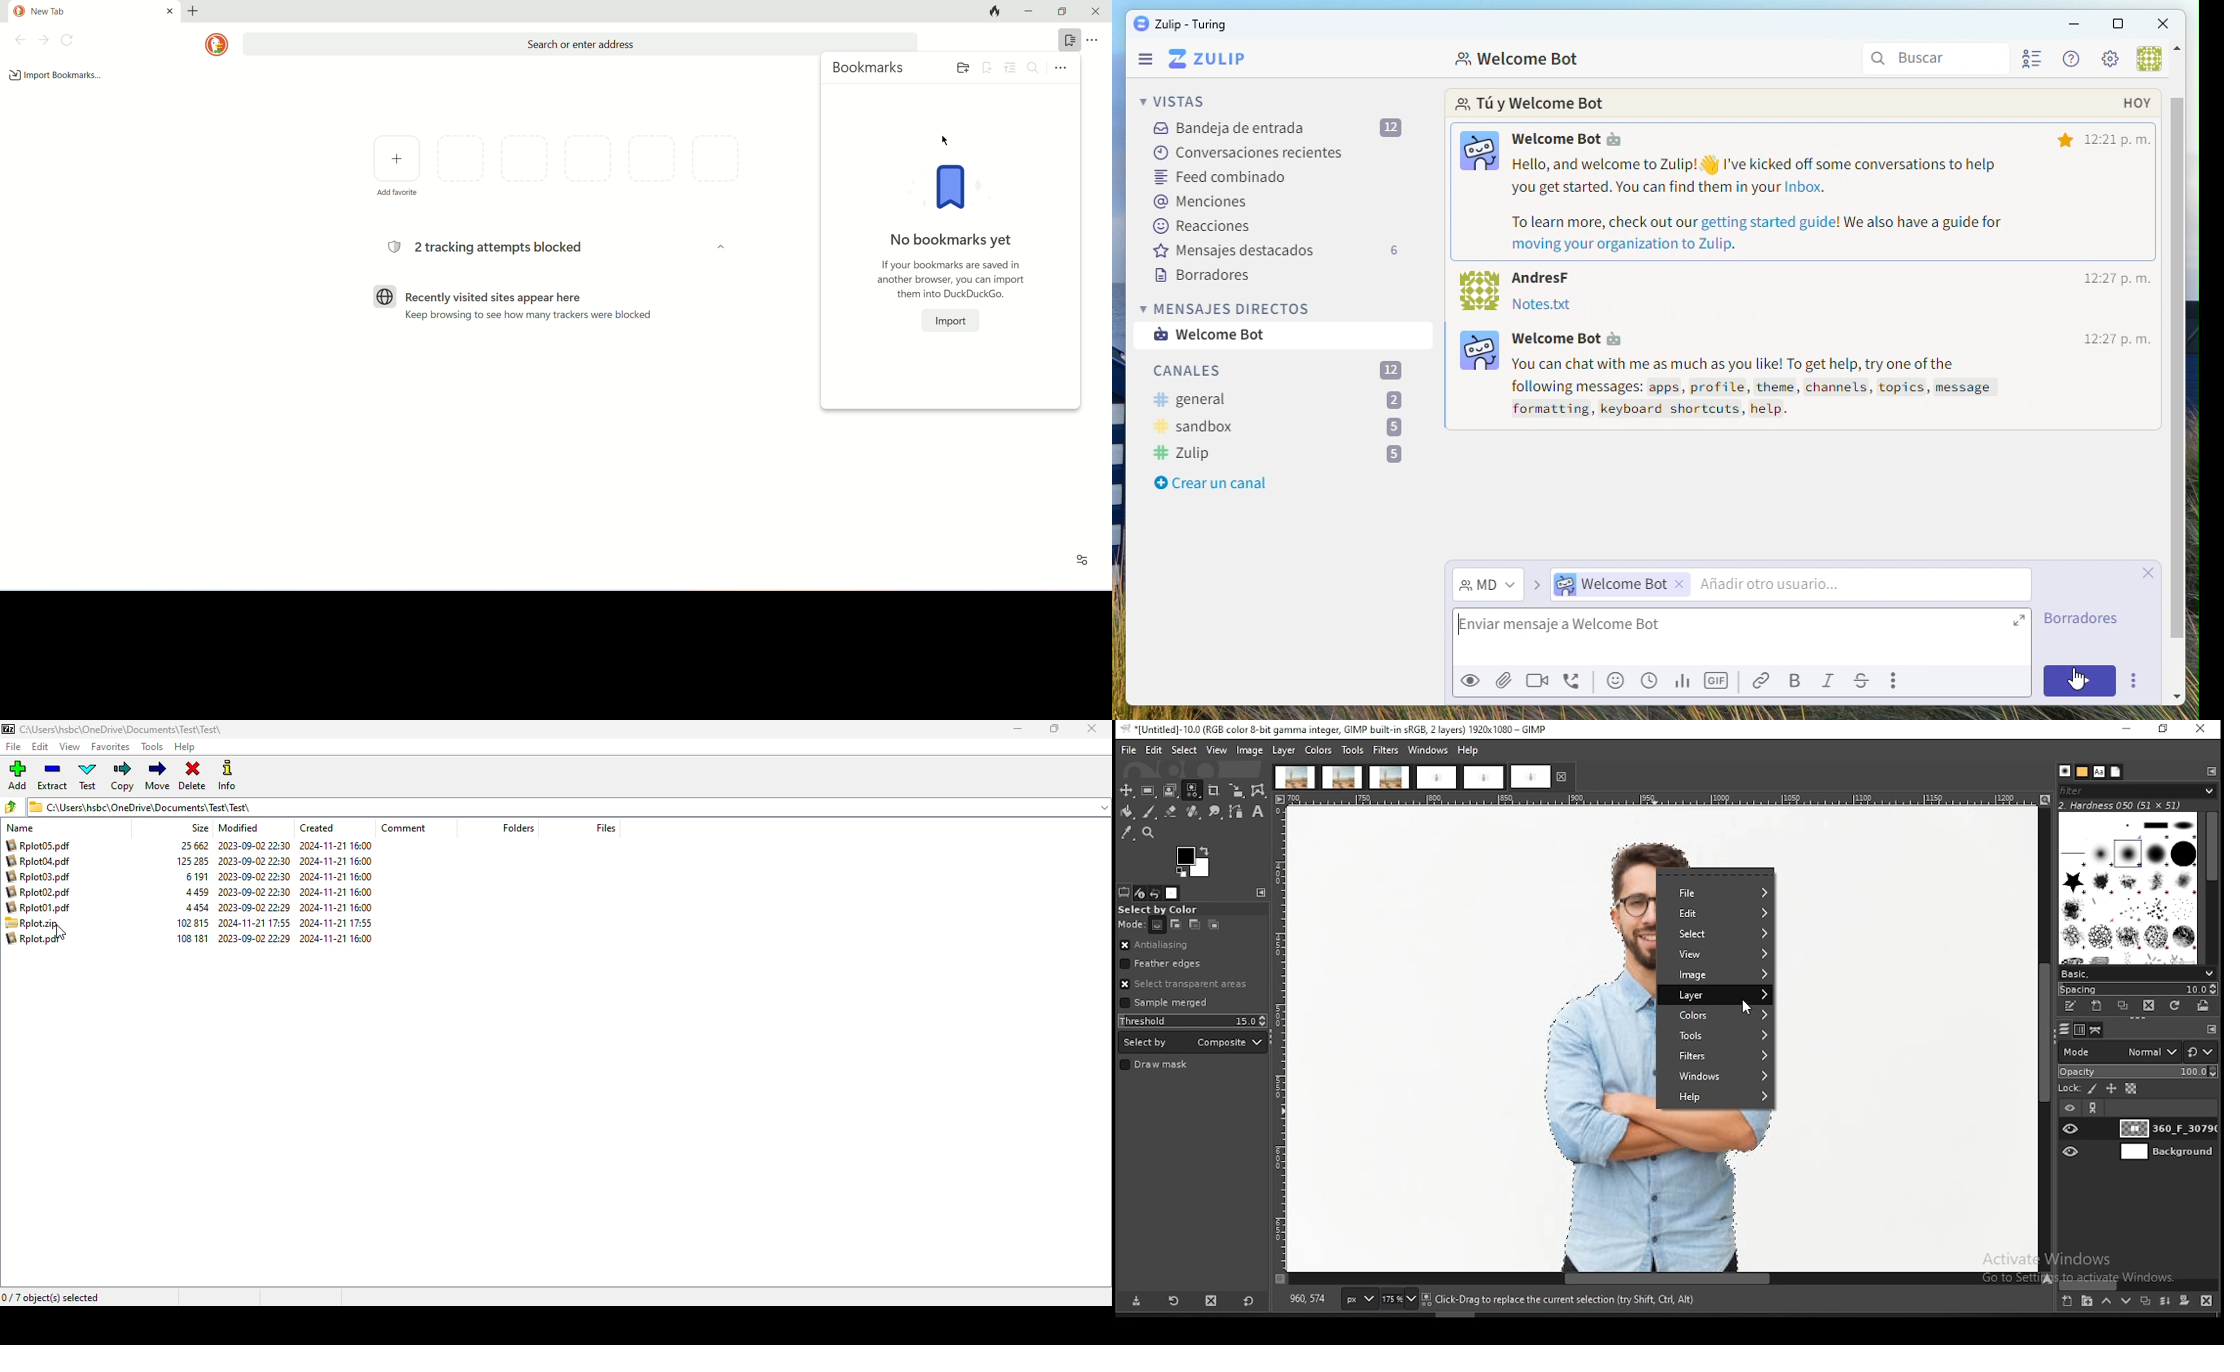 This screenshot has height=1372, width=2240. What do you see at coordinates (397, 164) in the screenshot?
I see `add favorite` at bounding box center [397, 164].